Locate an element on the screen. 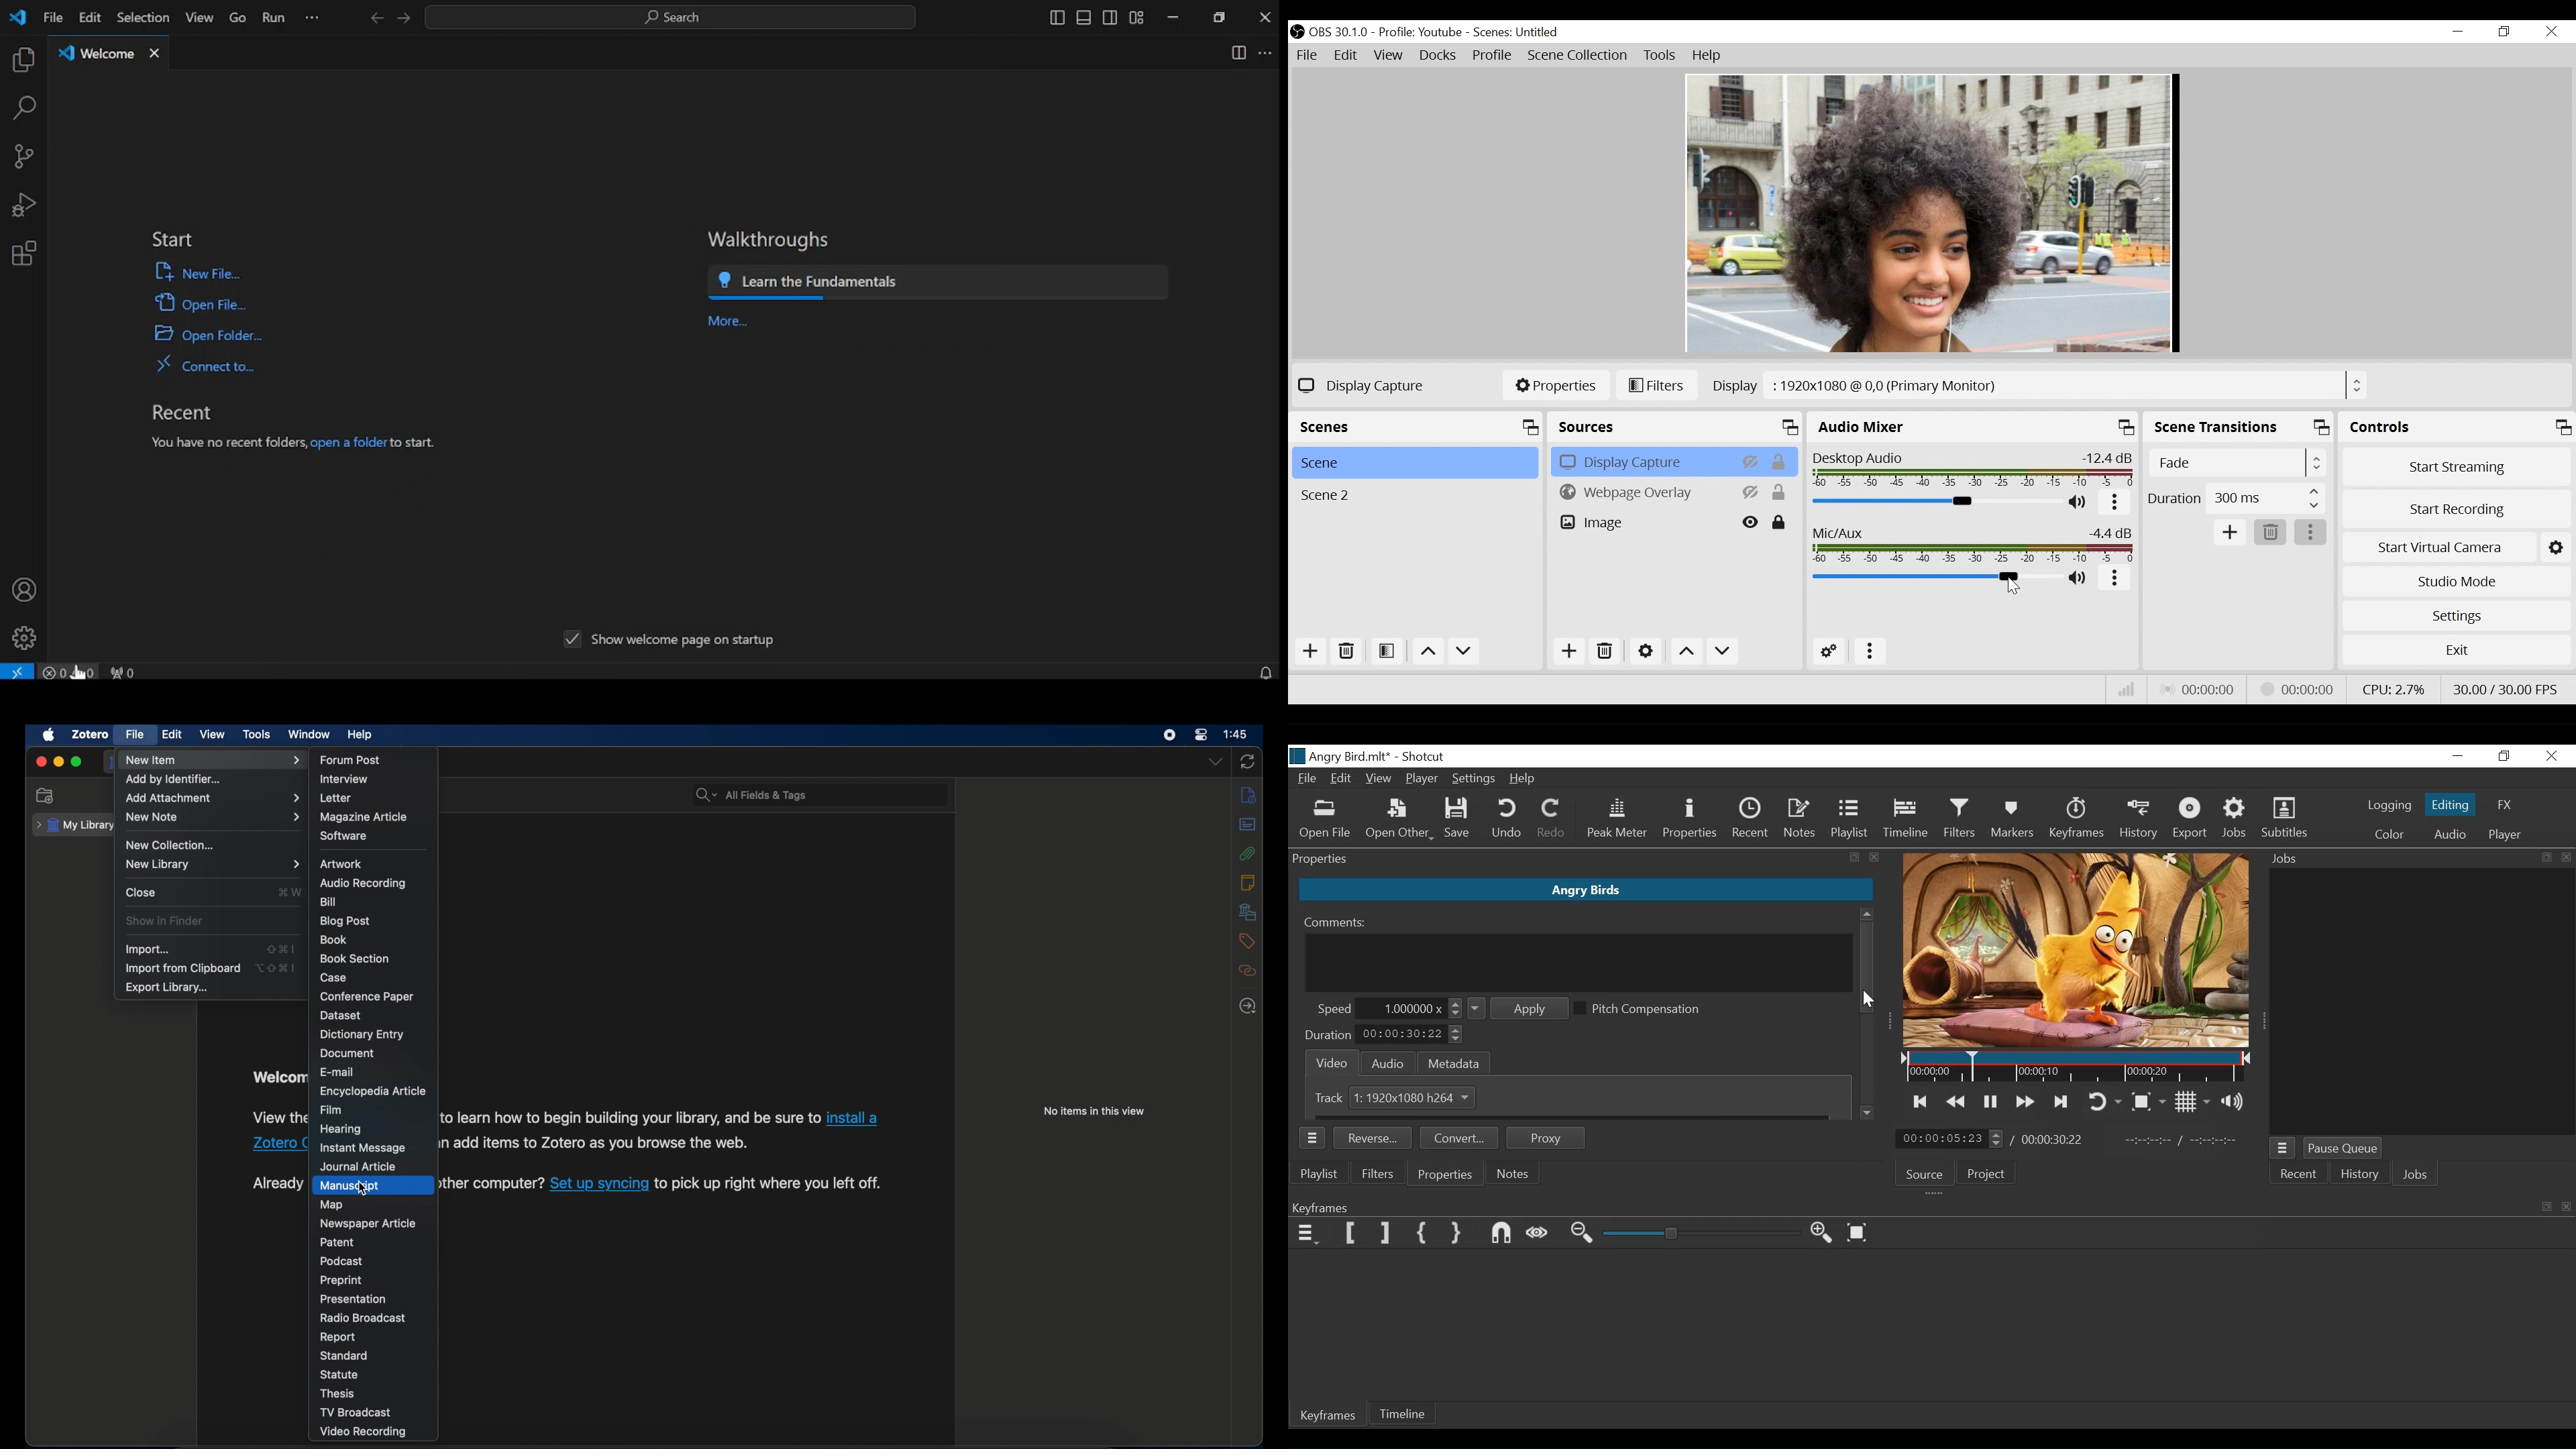  hide/display is located at coordinates (1752, 461).